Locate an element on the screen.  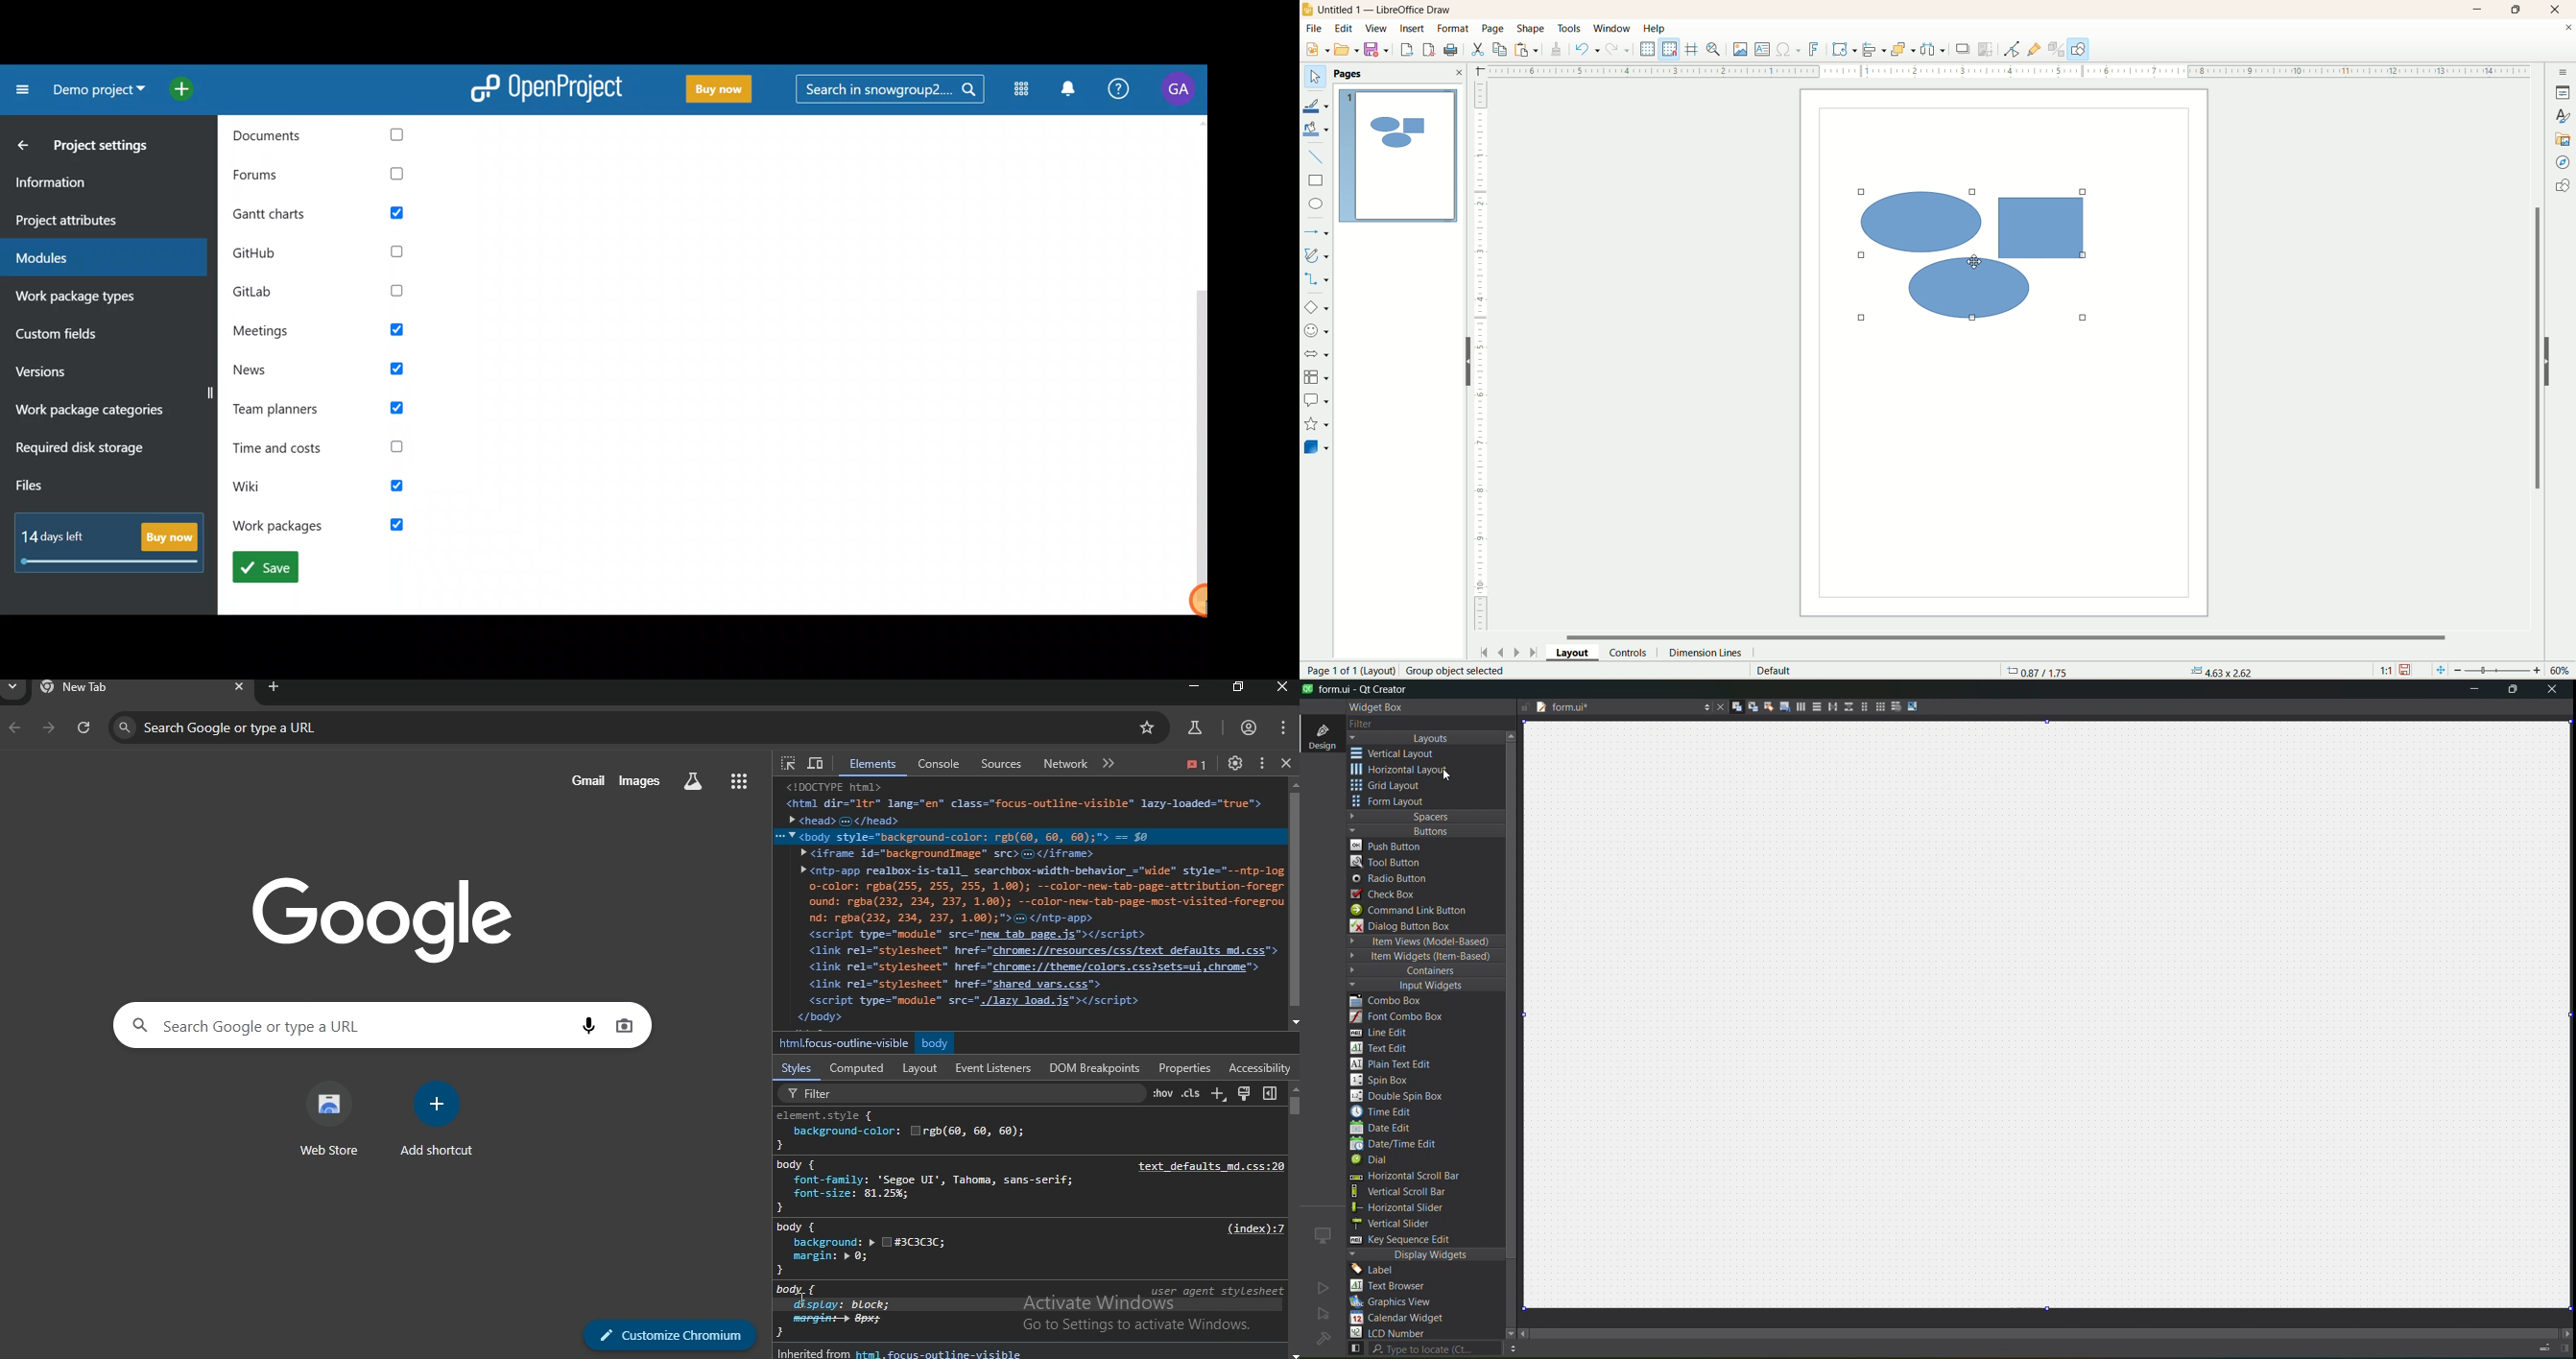
cursor is located at coordinates (1972, 261).